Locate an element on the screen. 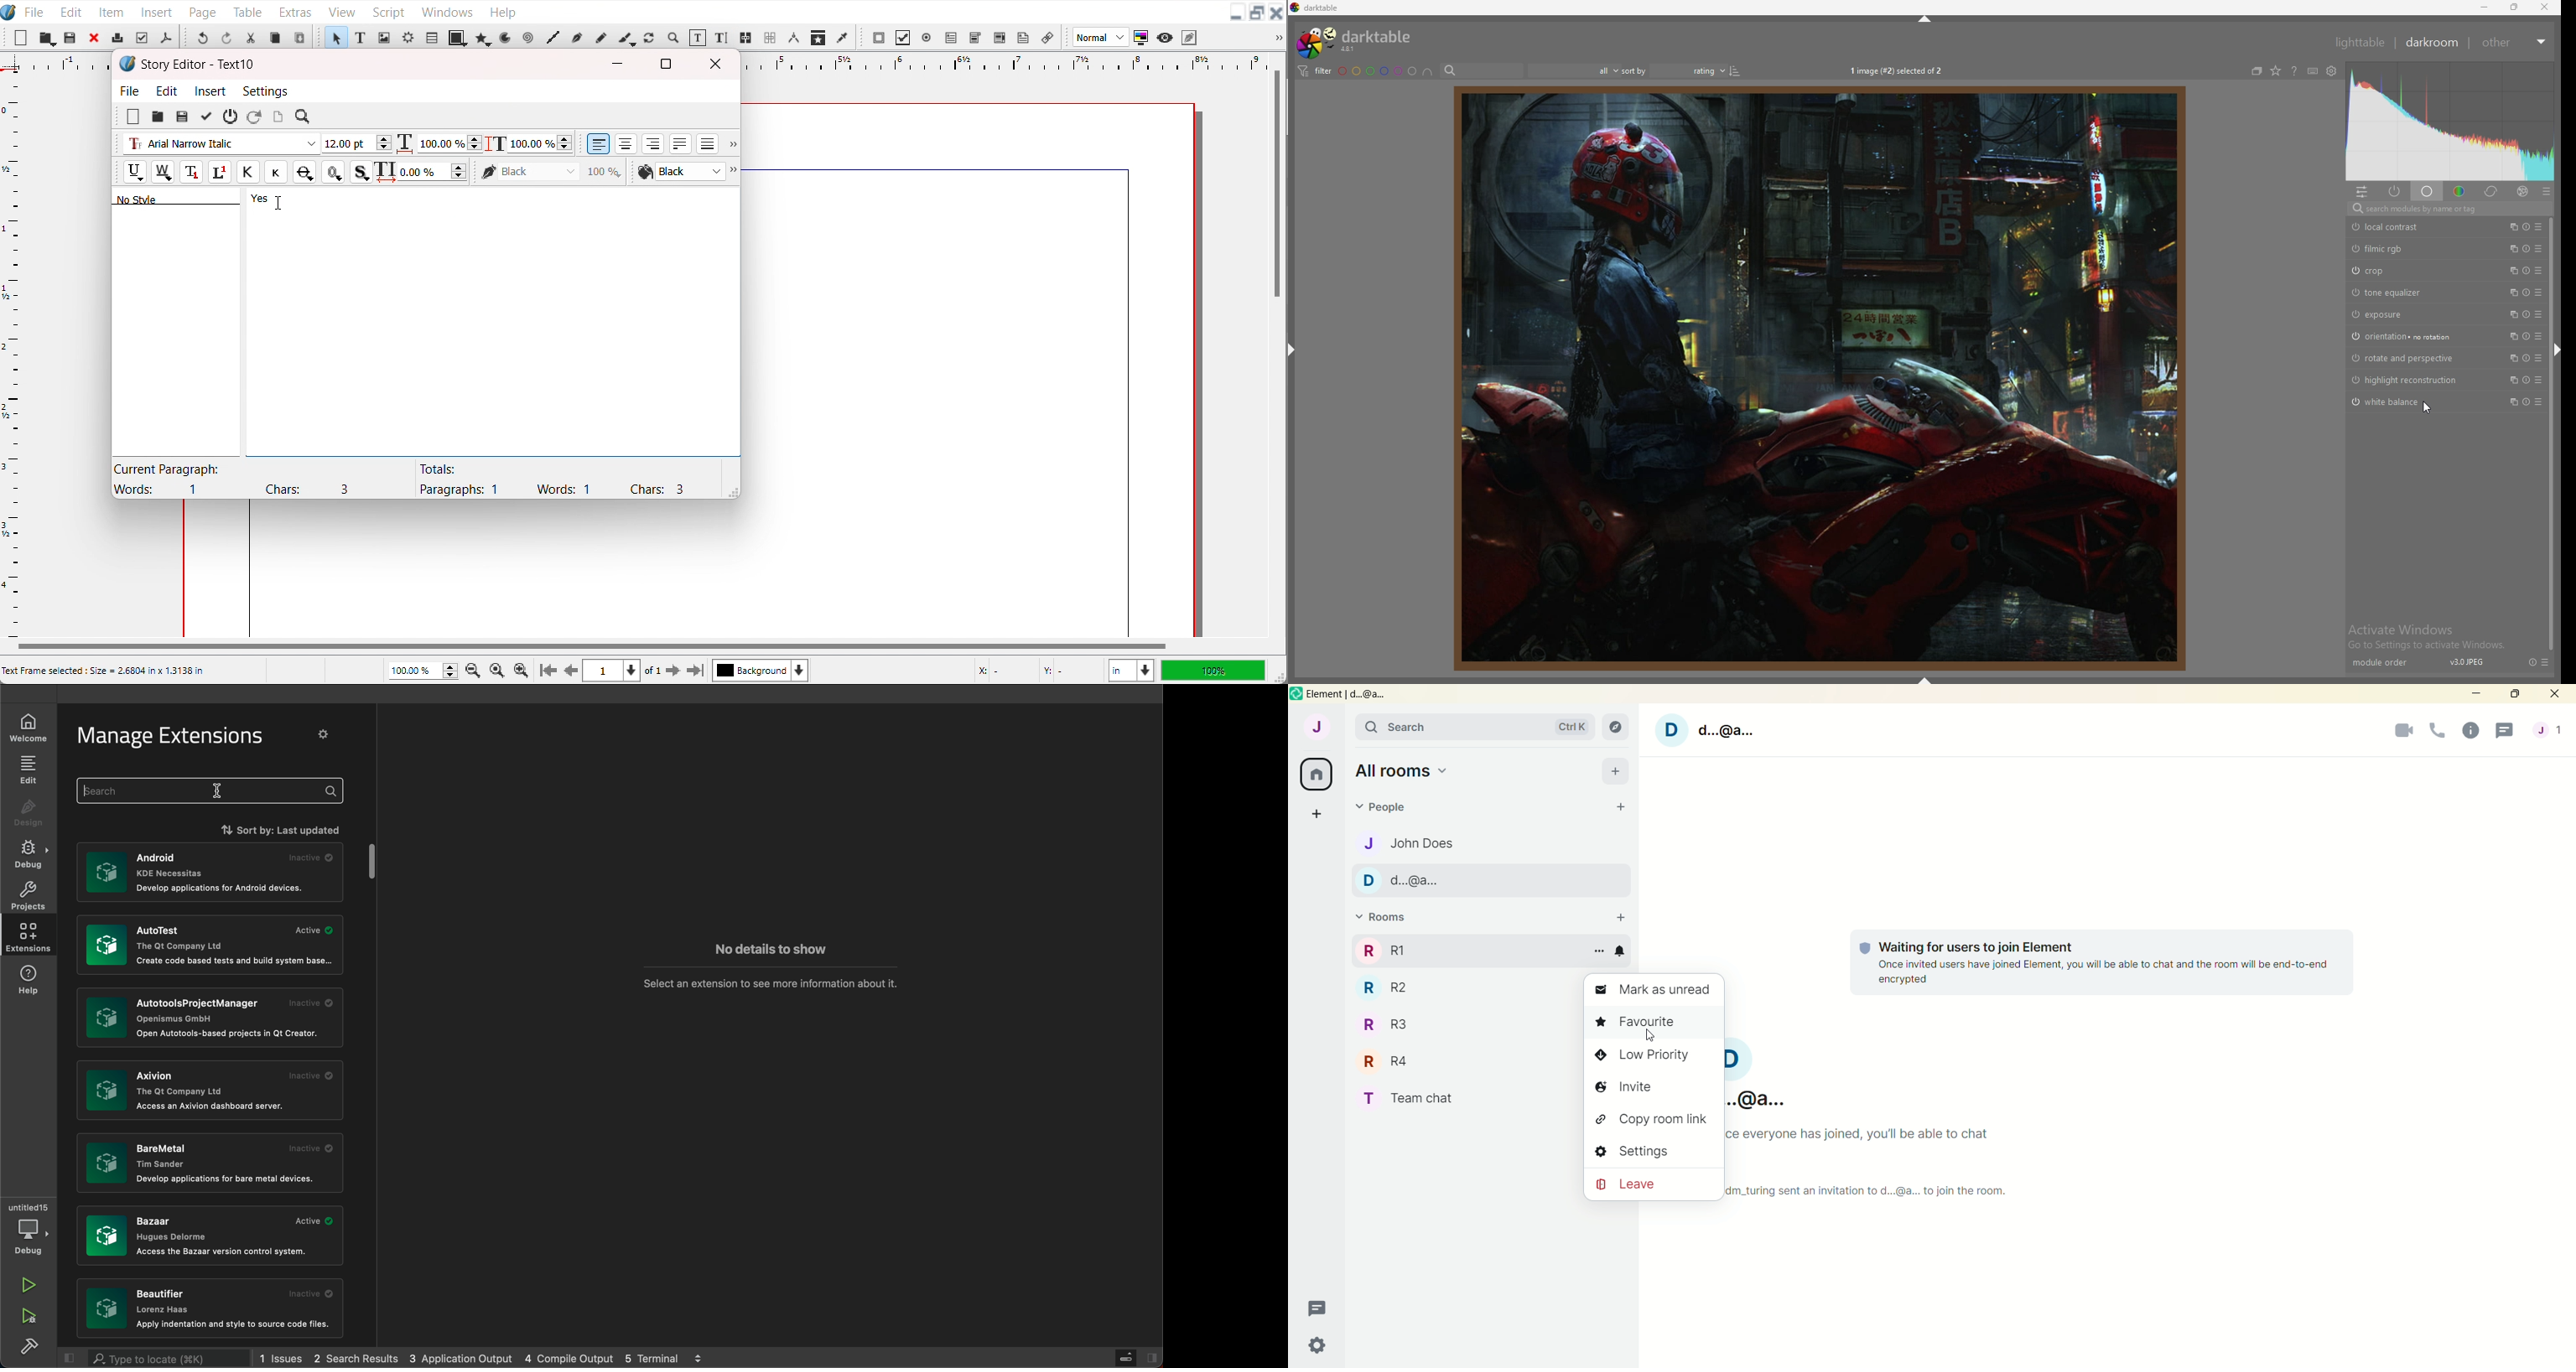 This screenshot has height=1372, width=2576. extension text is located at coordinates (168, 1152).